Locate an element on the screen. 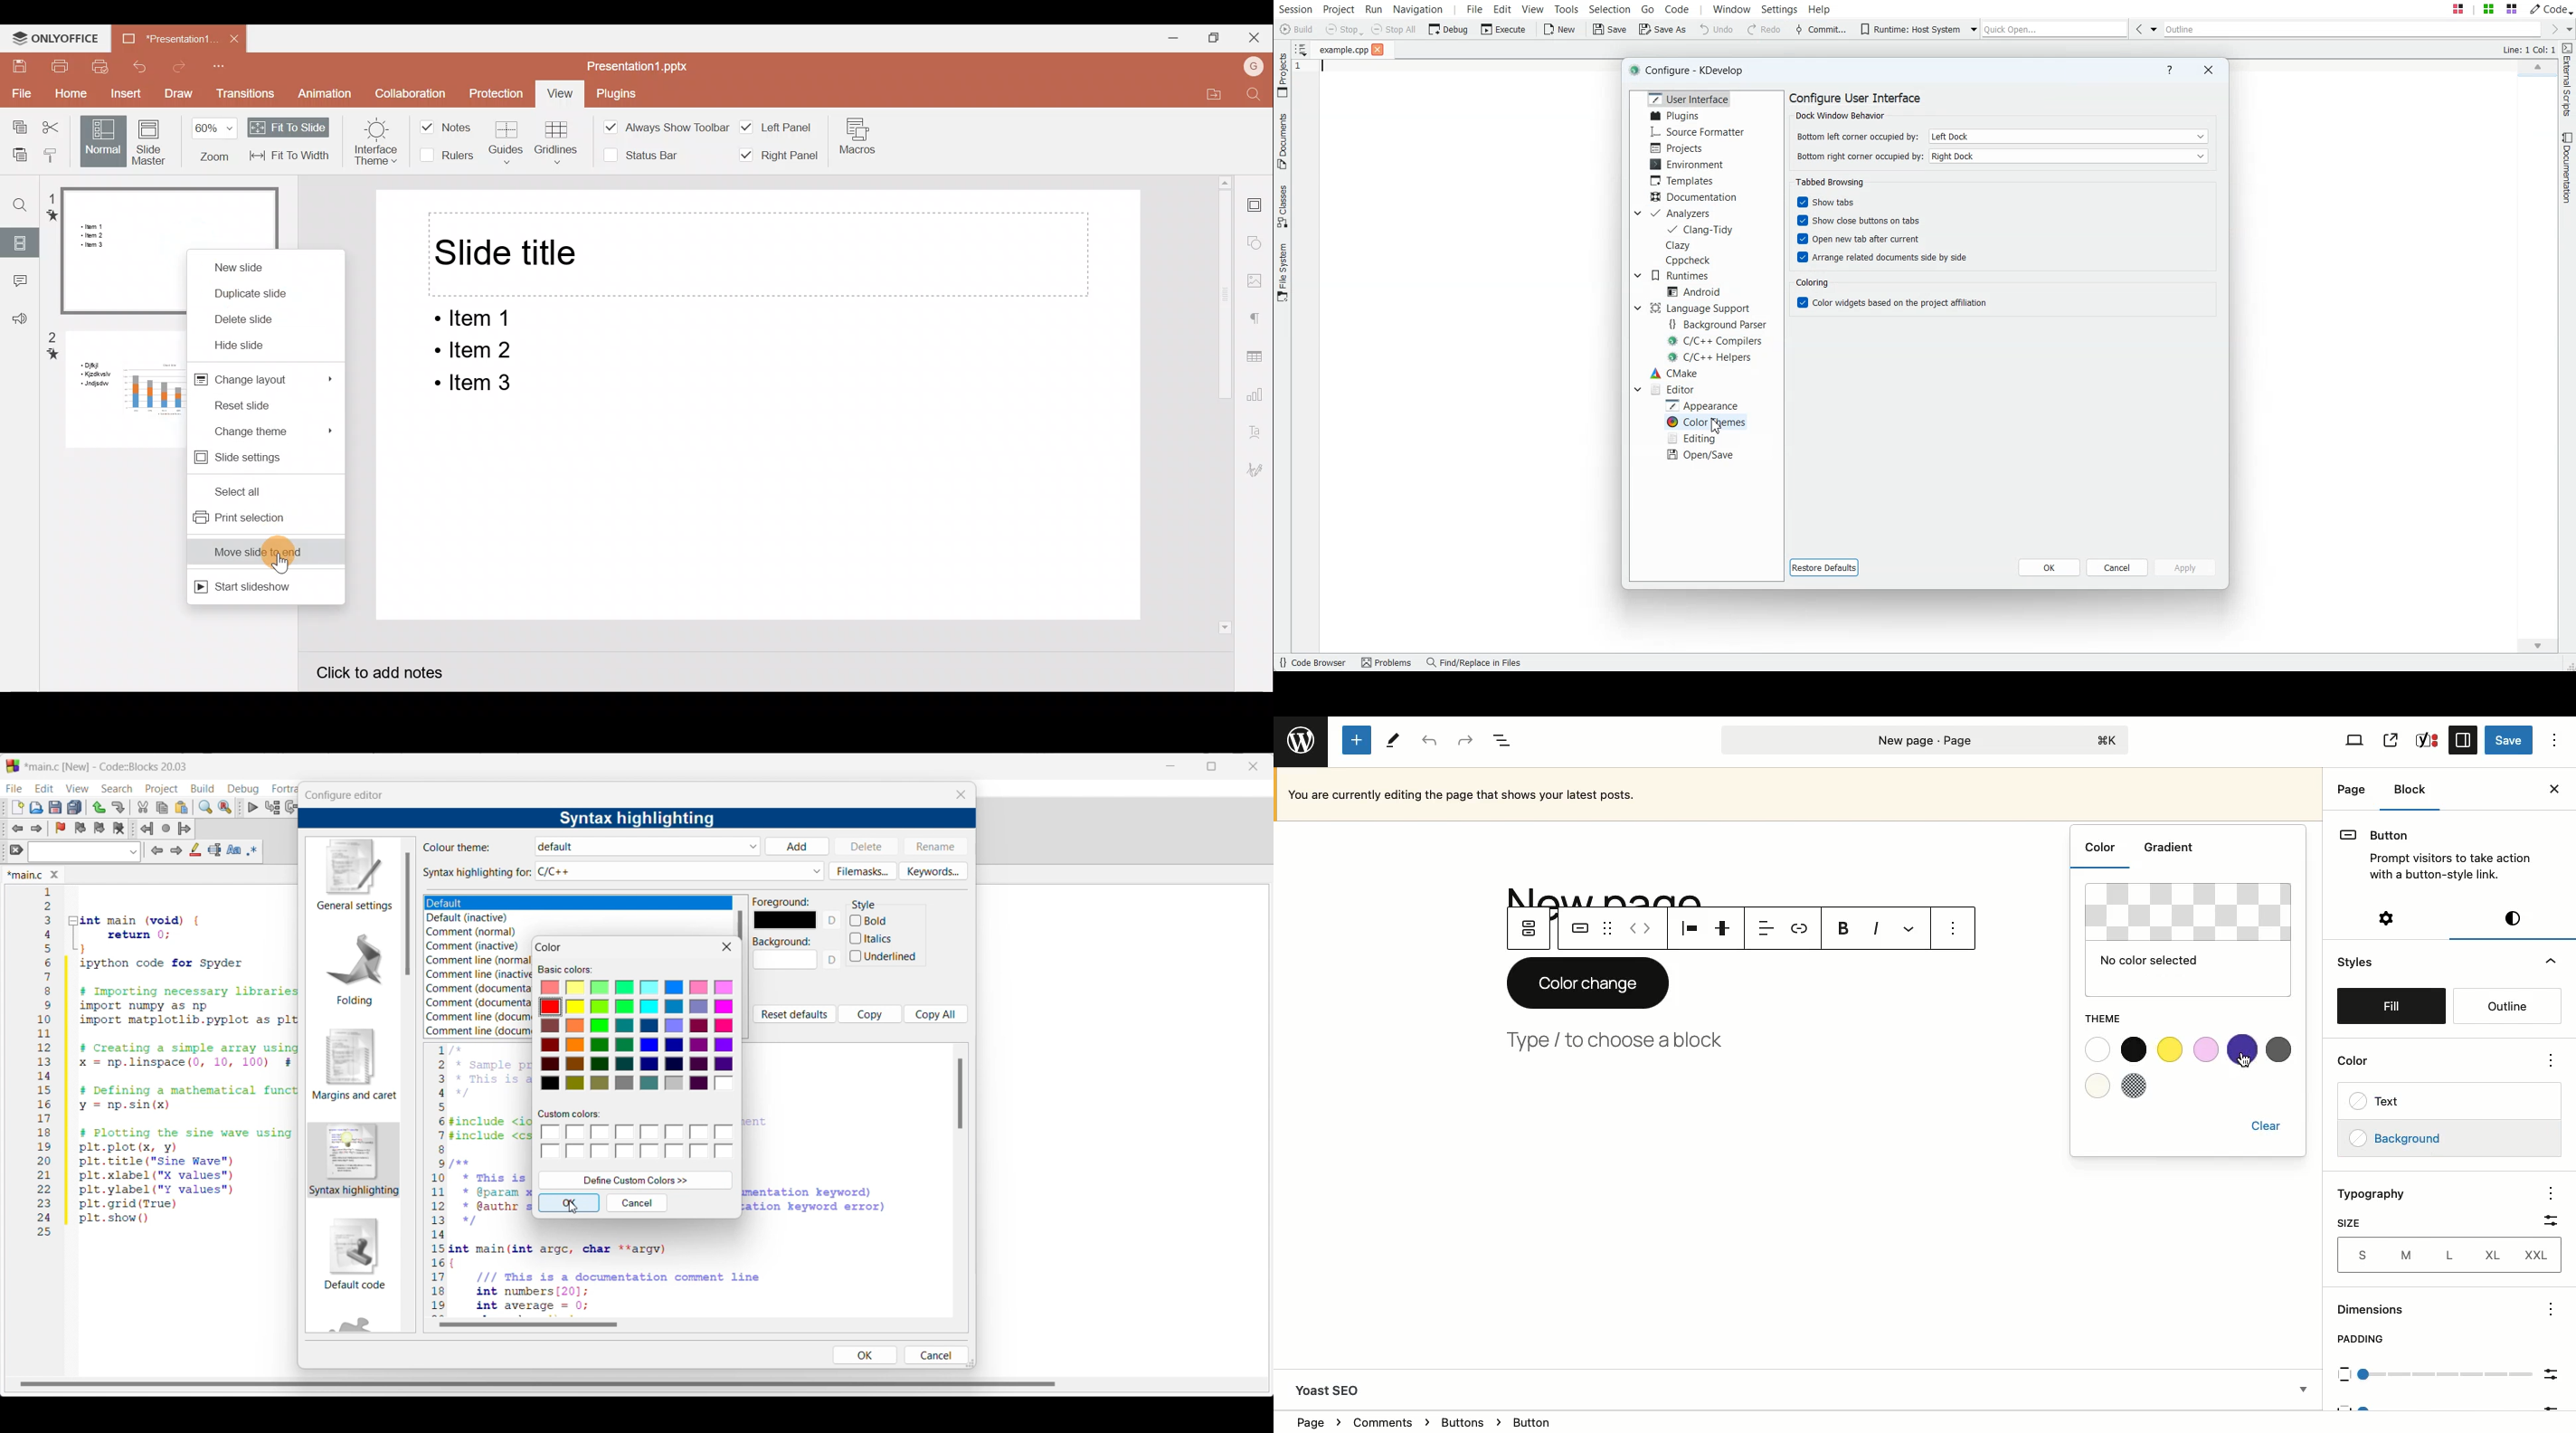  Text is located at coordinates (1830, 183).